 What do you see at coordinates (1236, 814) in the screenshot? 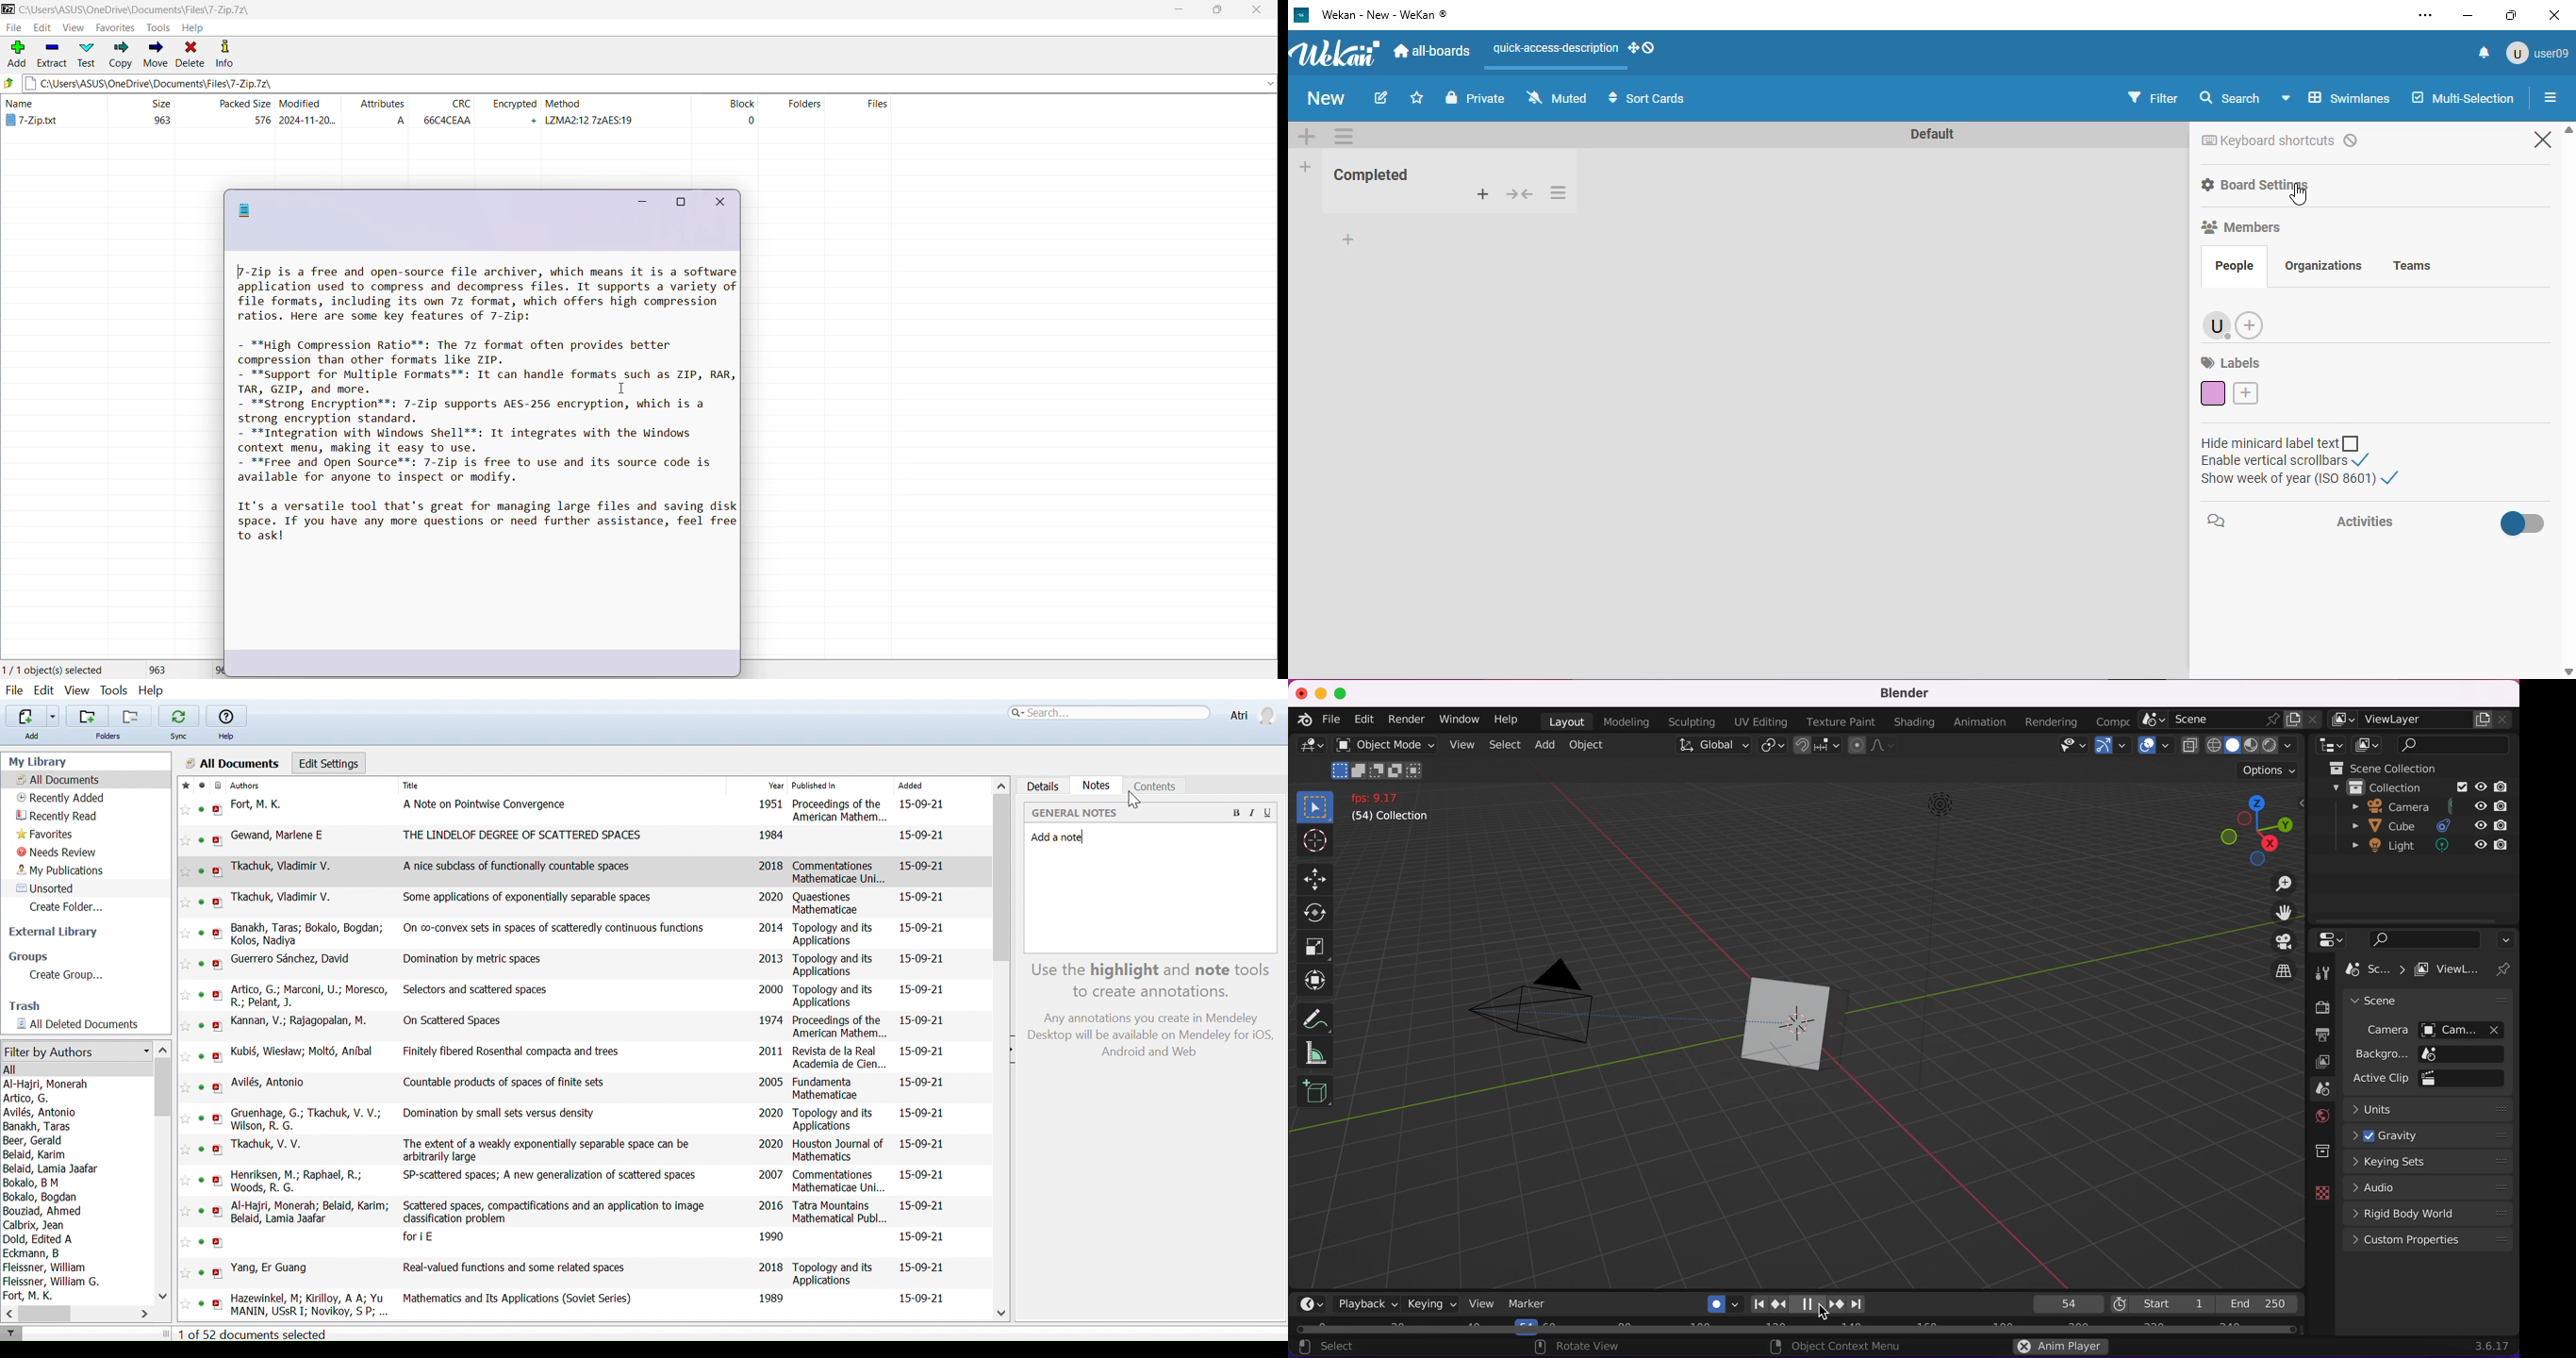
I see `Bold` at bounding box center [1236, 814].